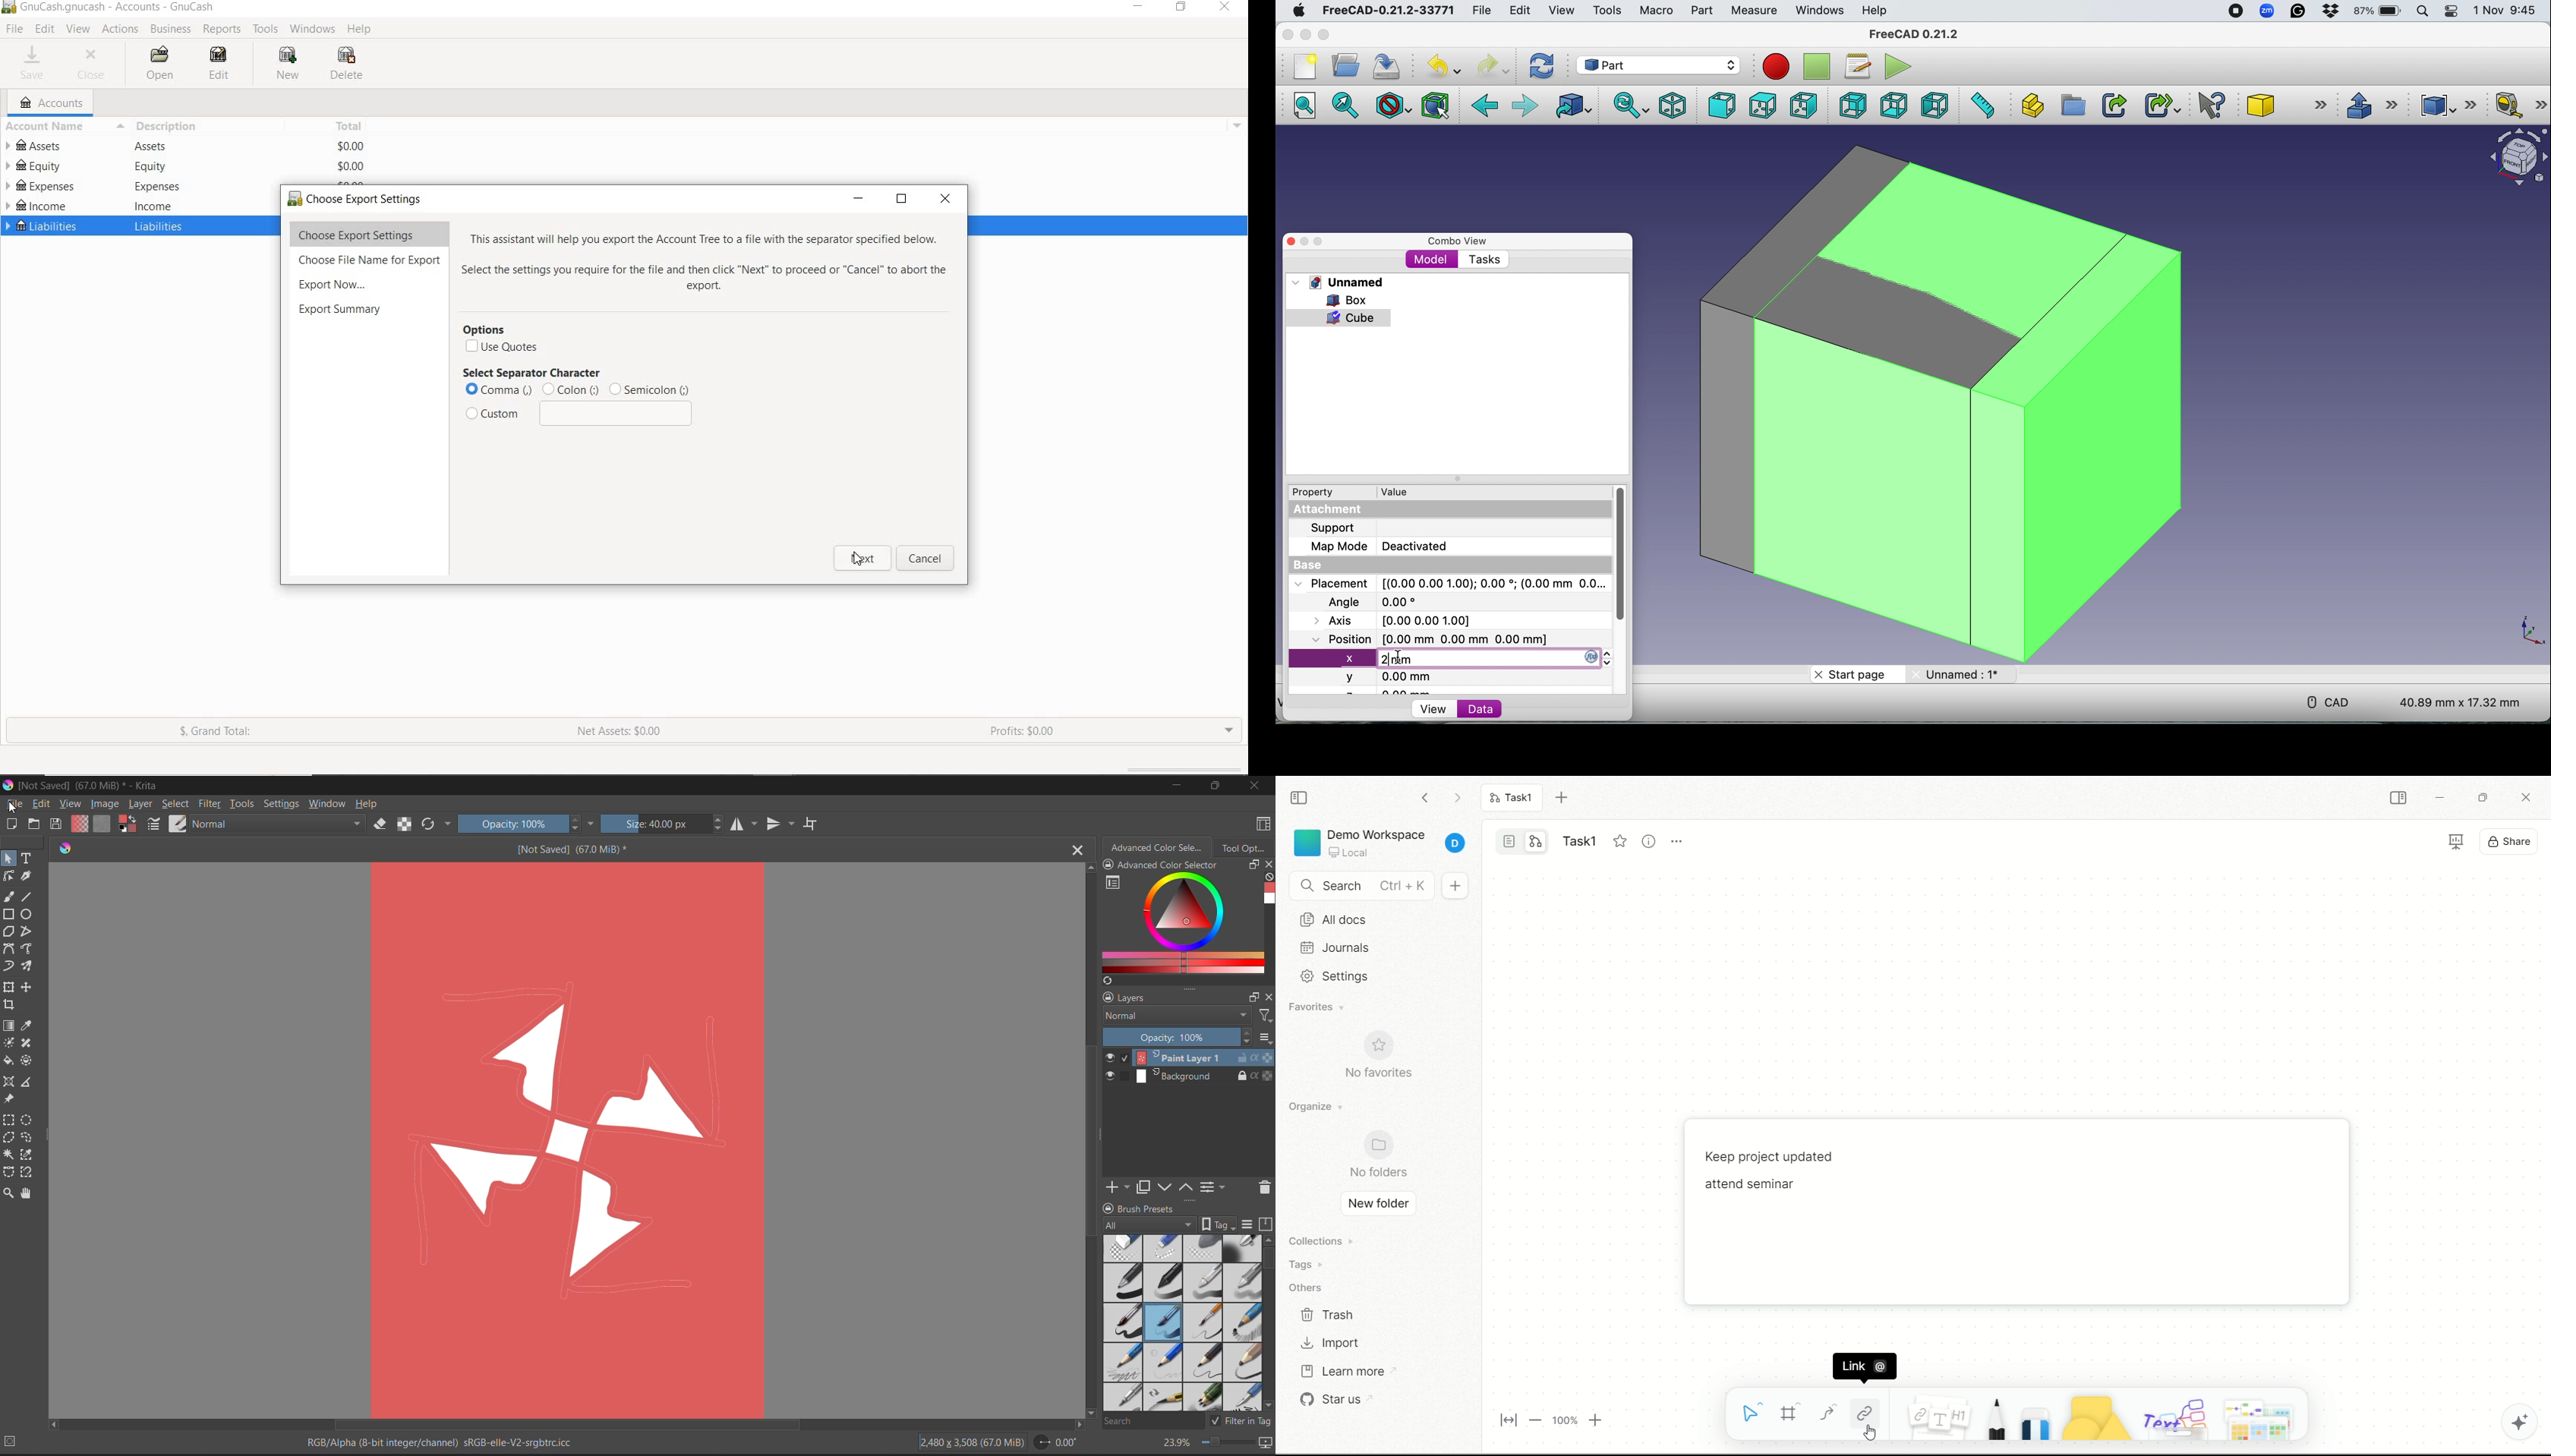  I want to click on image, so click(106, 804).